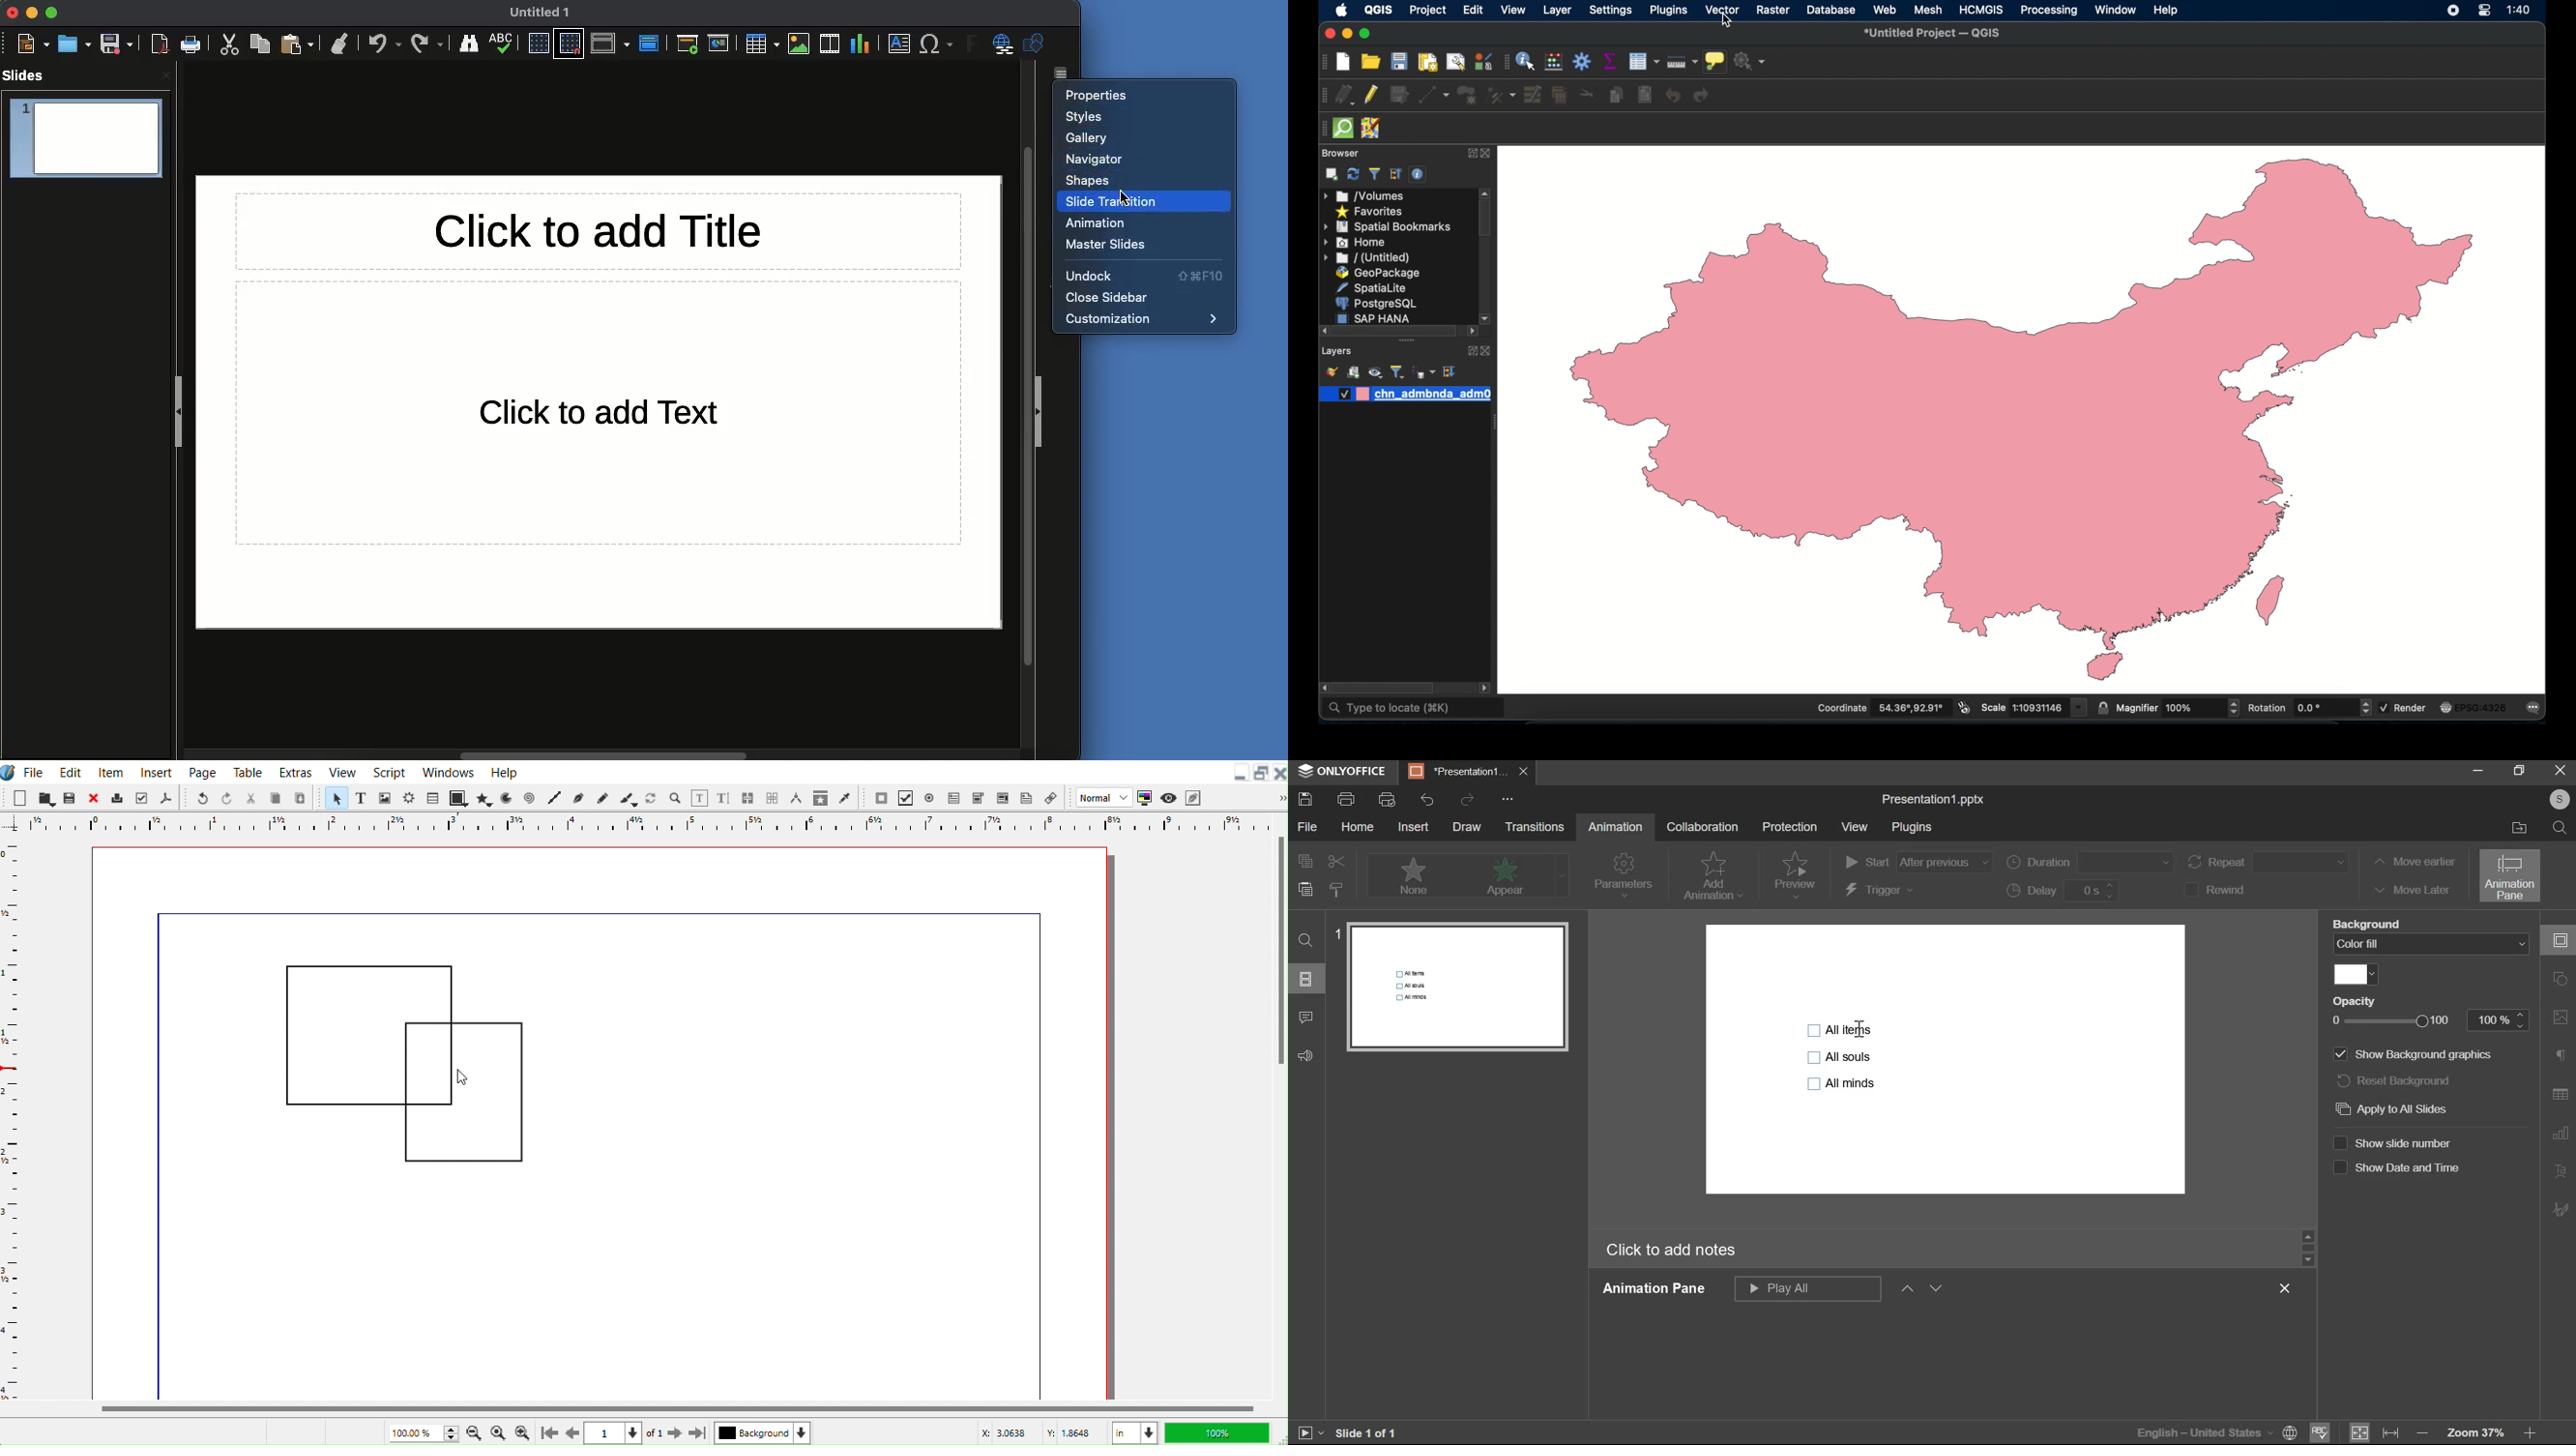  Describe the element at coordinates (2404, 708) in the screenshot. I see `render` at that location.